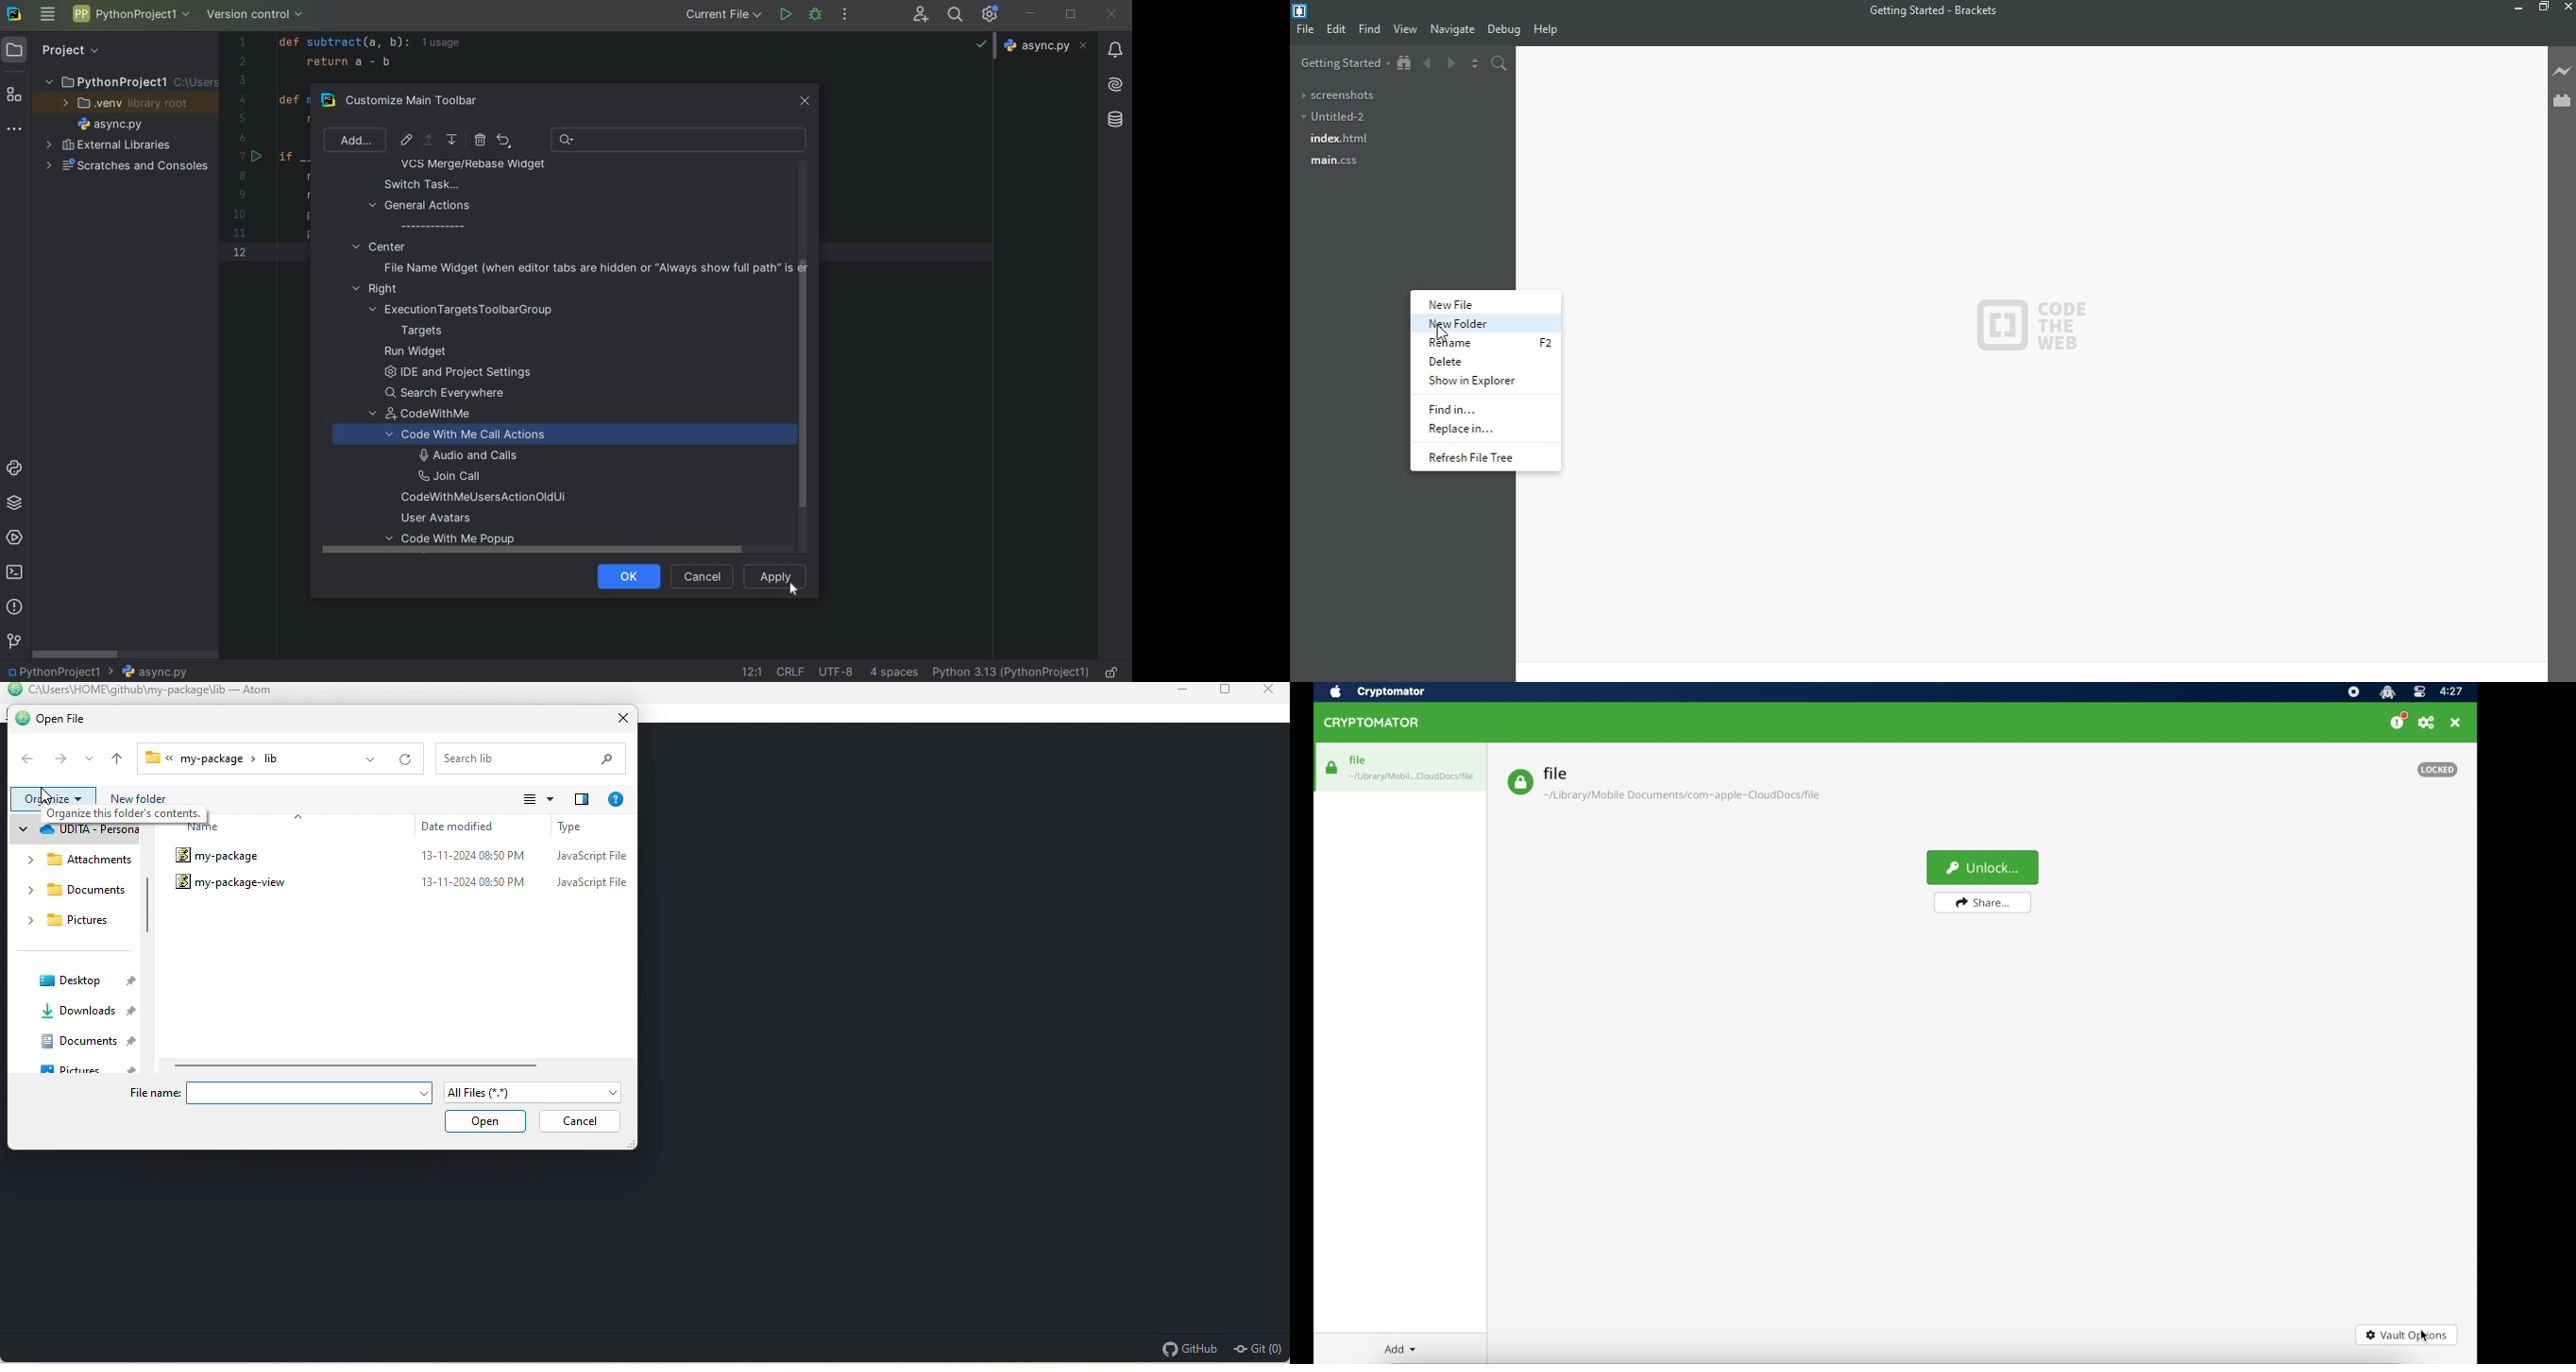 This screenshot has width=2576, height=1372. I want to click on downloads, so click(79, 1012).